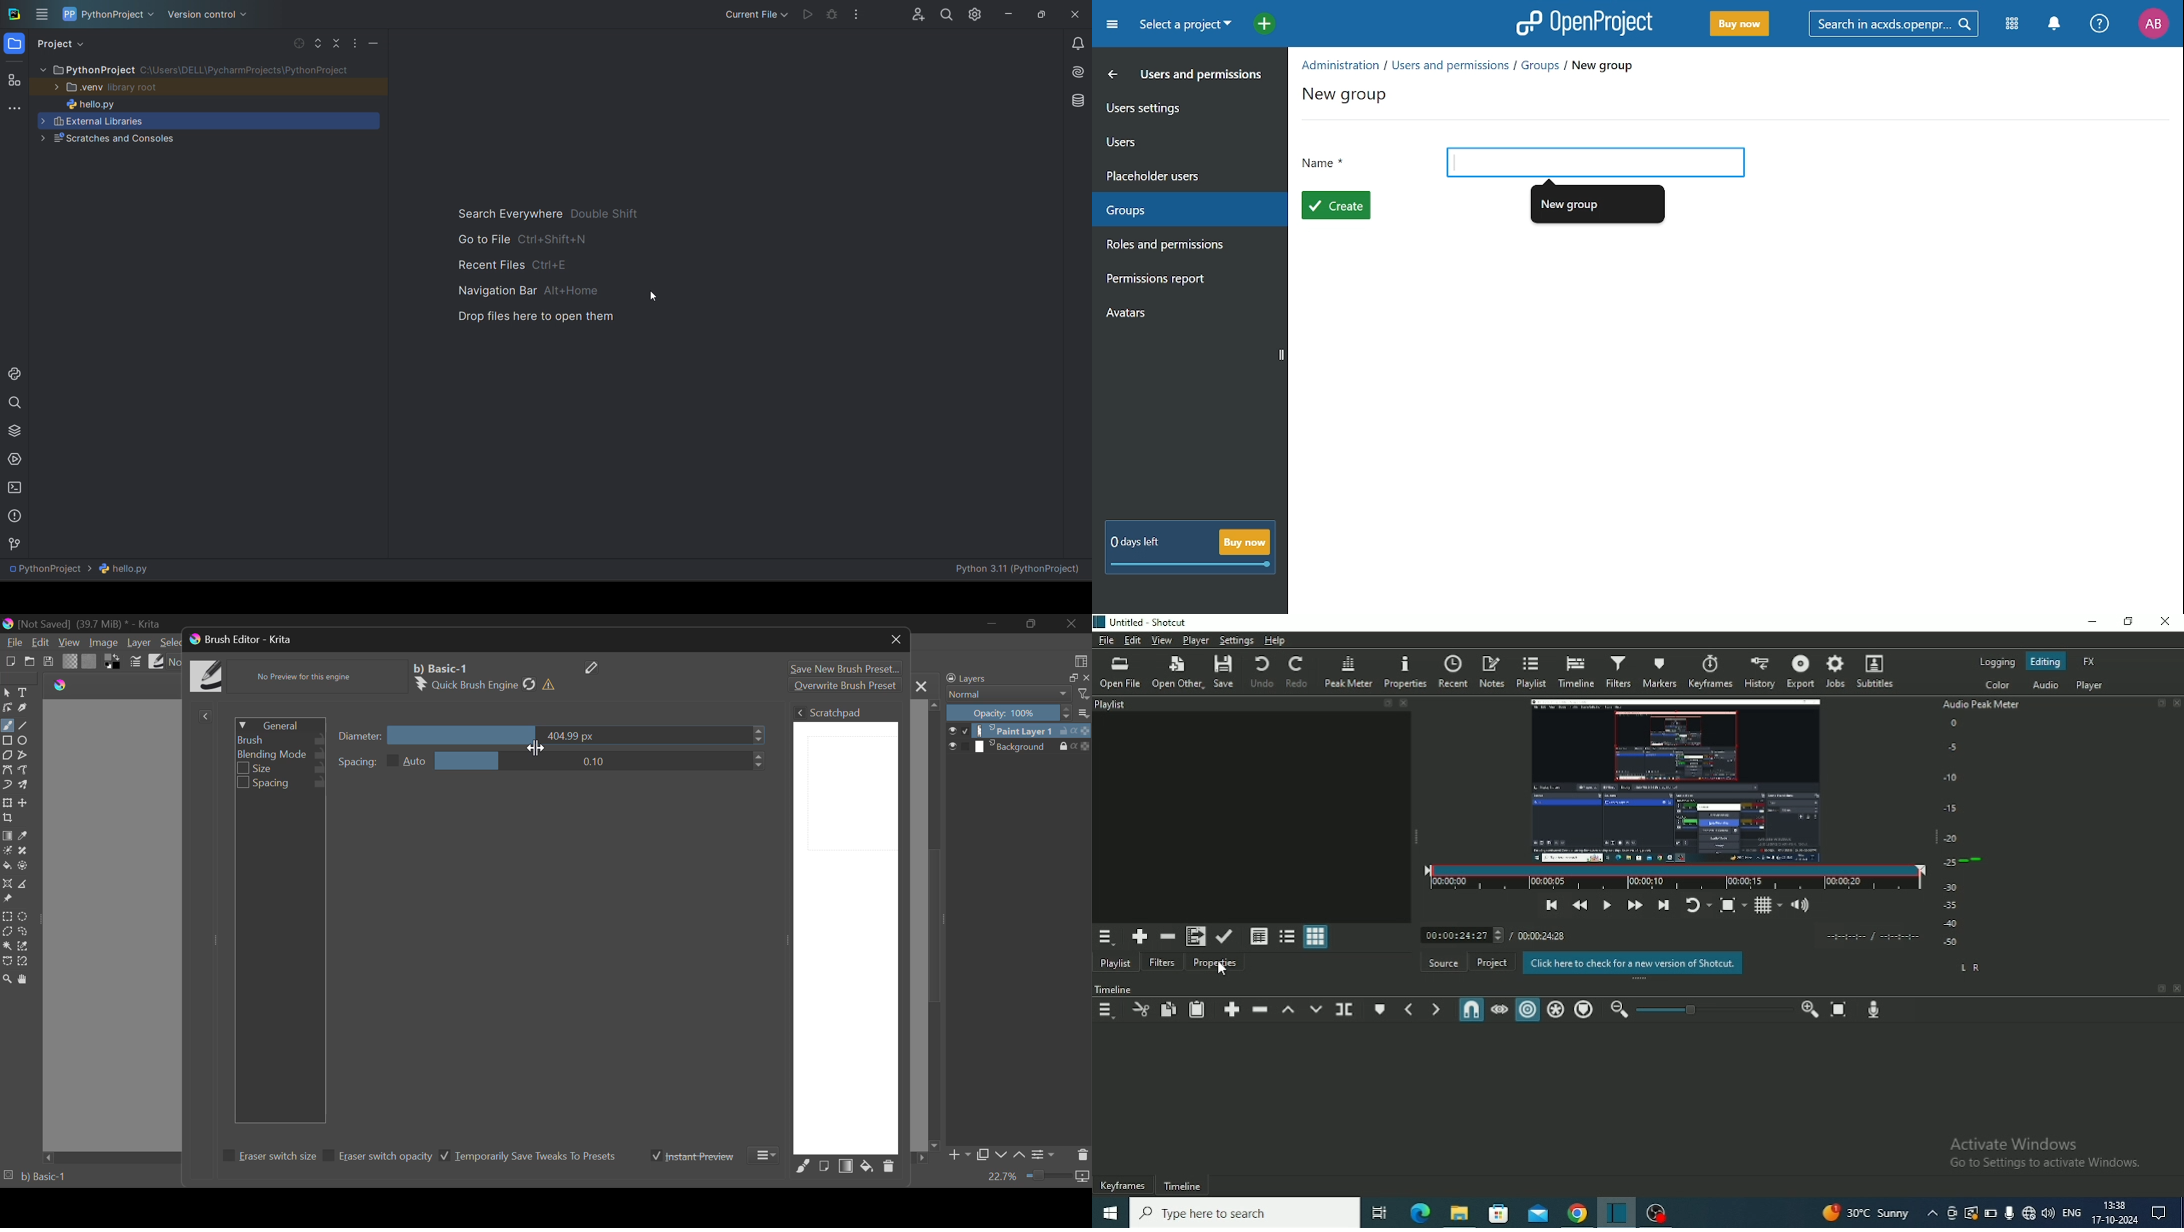  I want to click on Cut, so click(1139, 1011).